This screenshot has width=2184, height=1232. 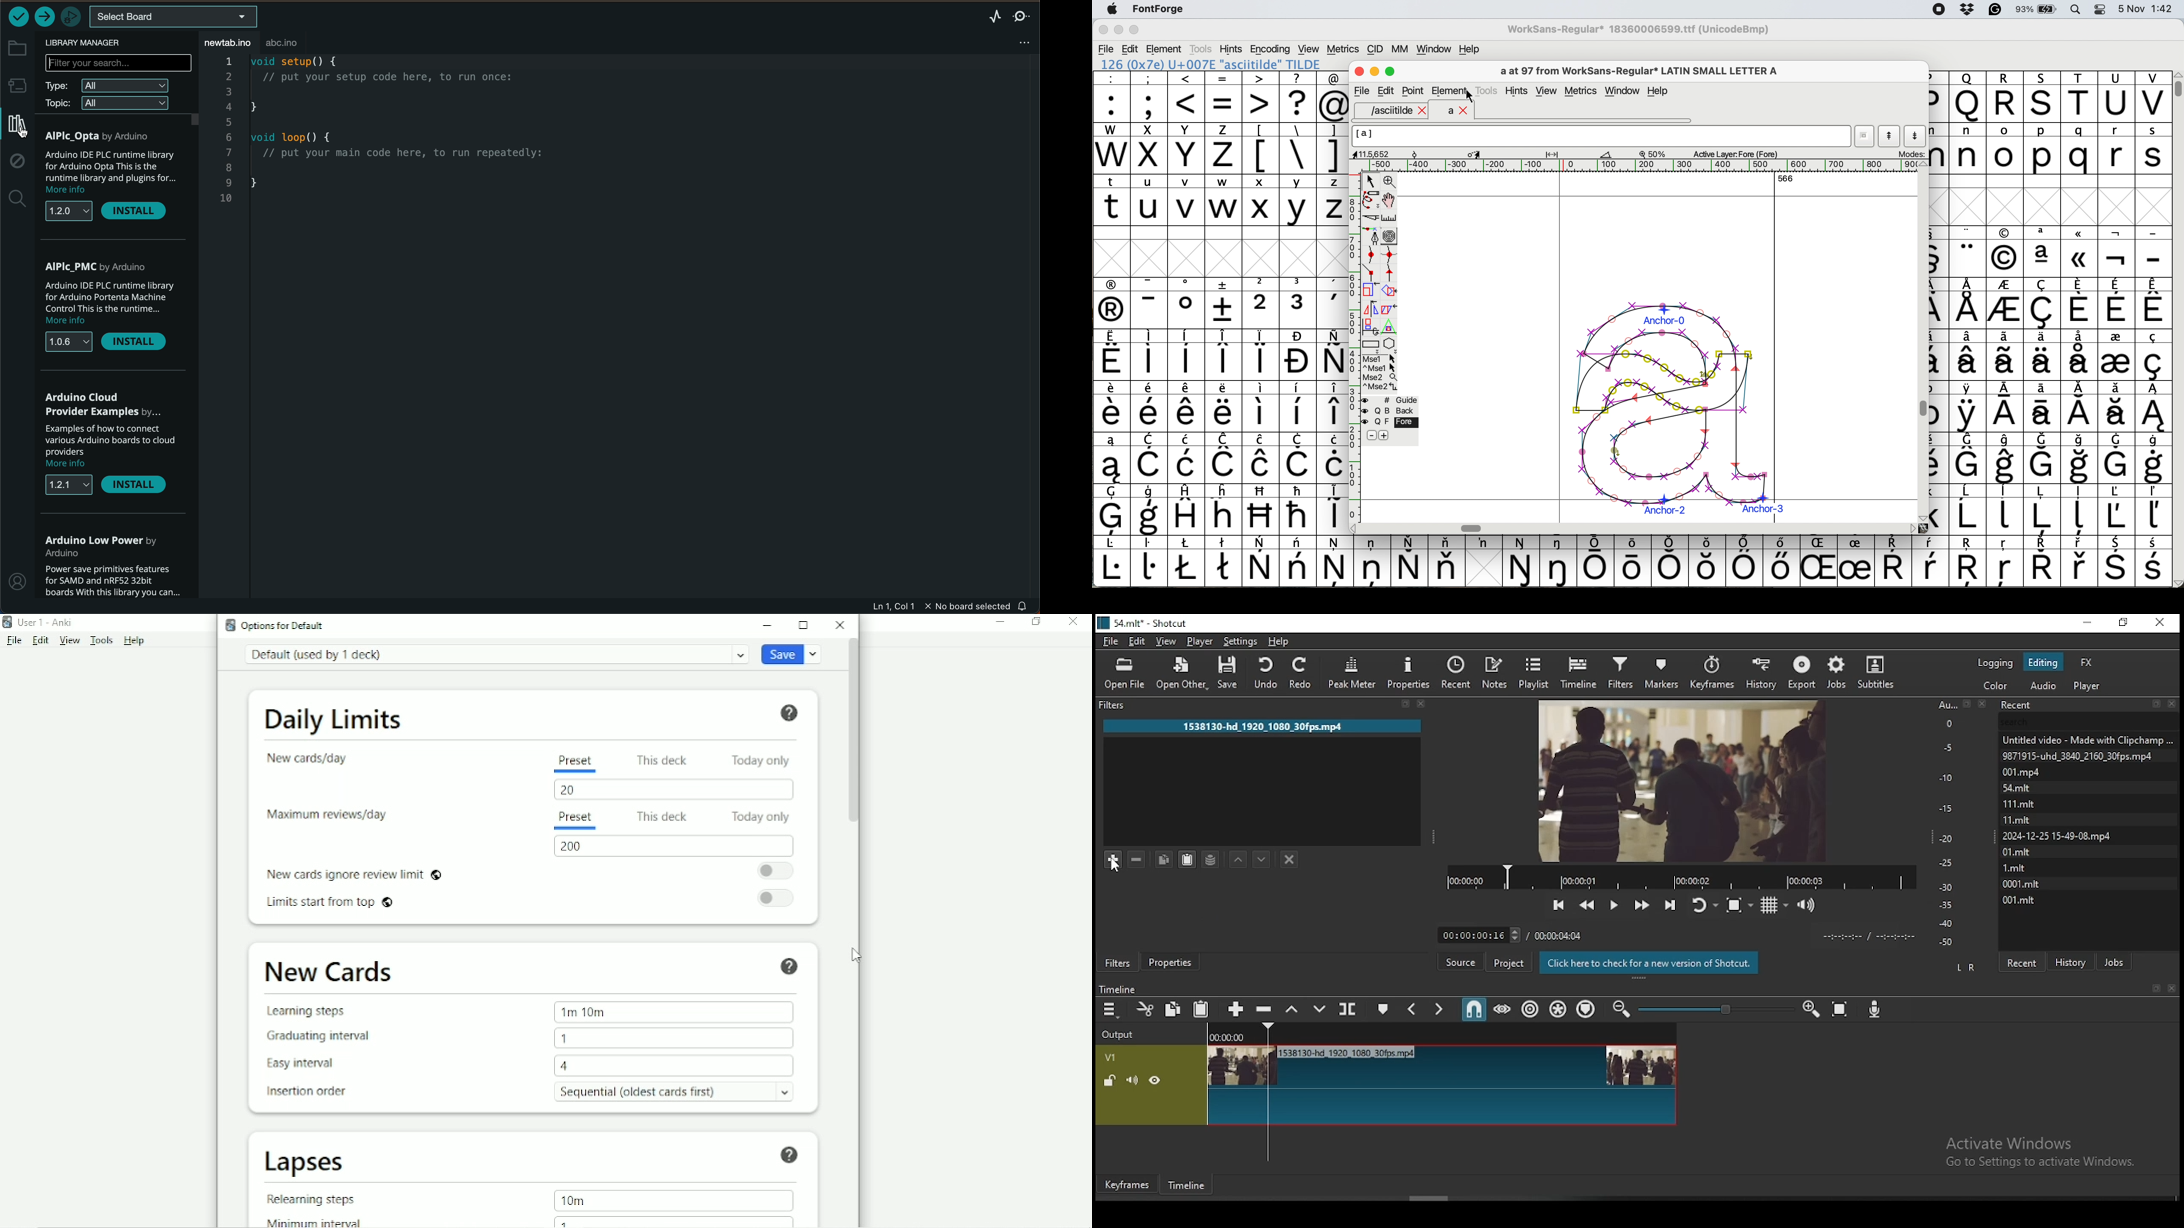 What do you see at coordinates (1786, 178) in the screenshot?
I see `566` at bounding box center [1786, 178].